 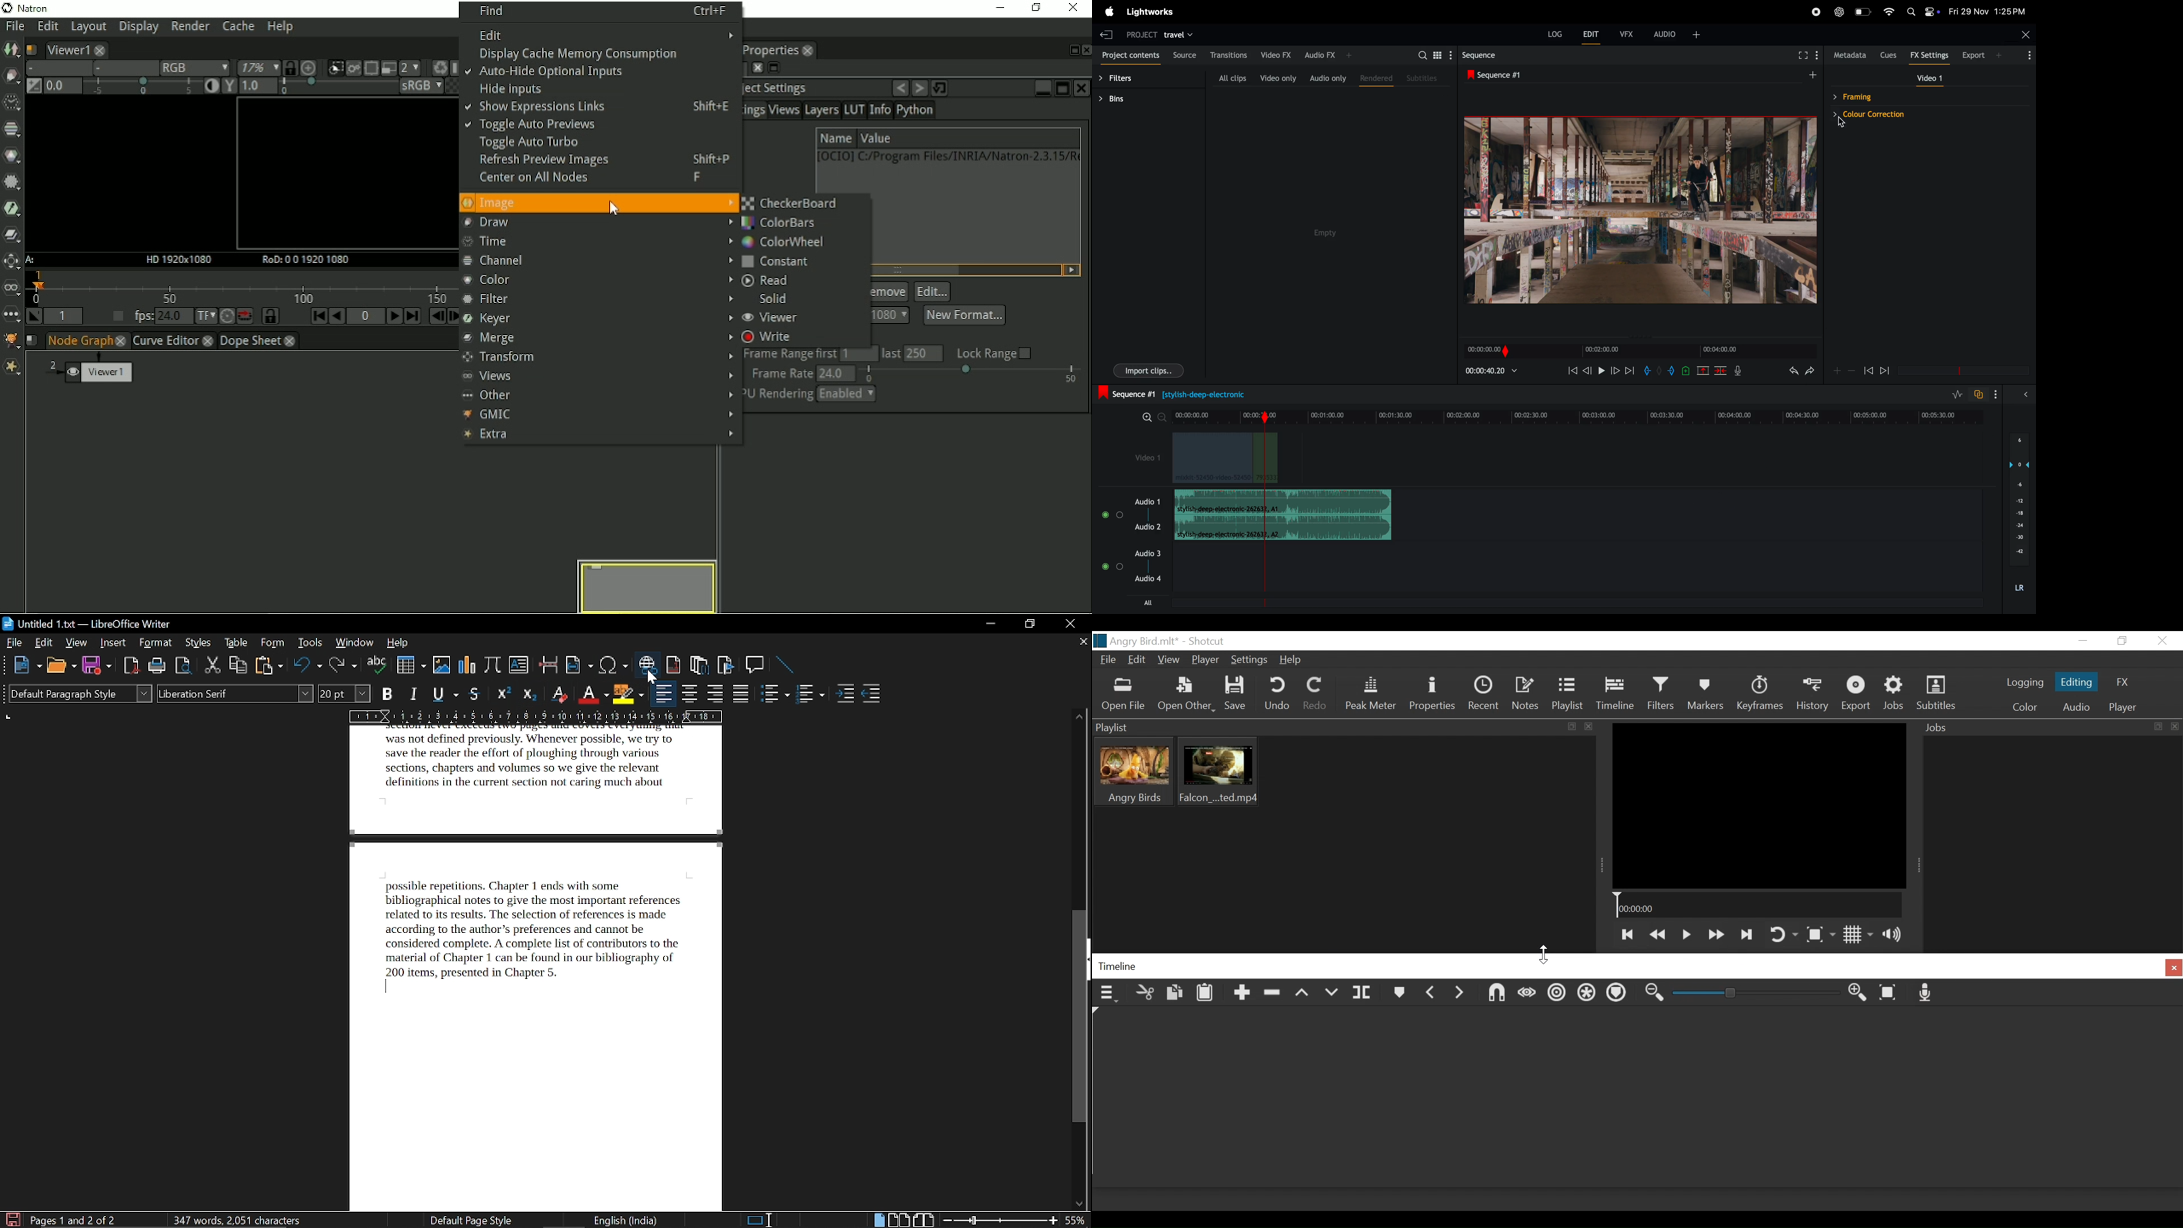 What do you see at coordinates (1081, 714) in the screenshot?
I see `move up` at bounding box center [1081, 714].